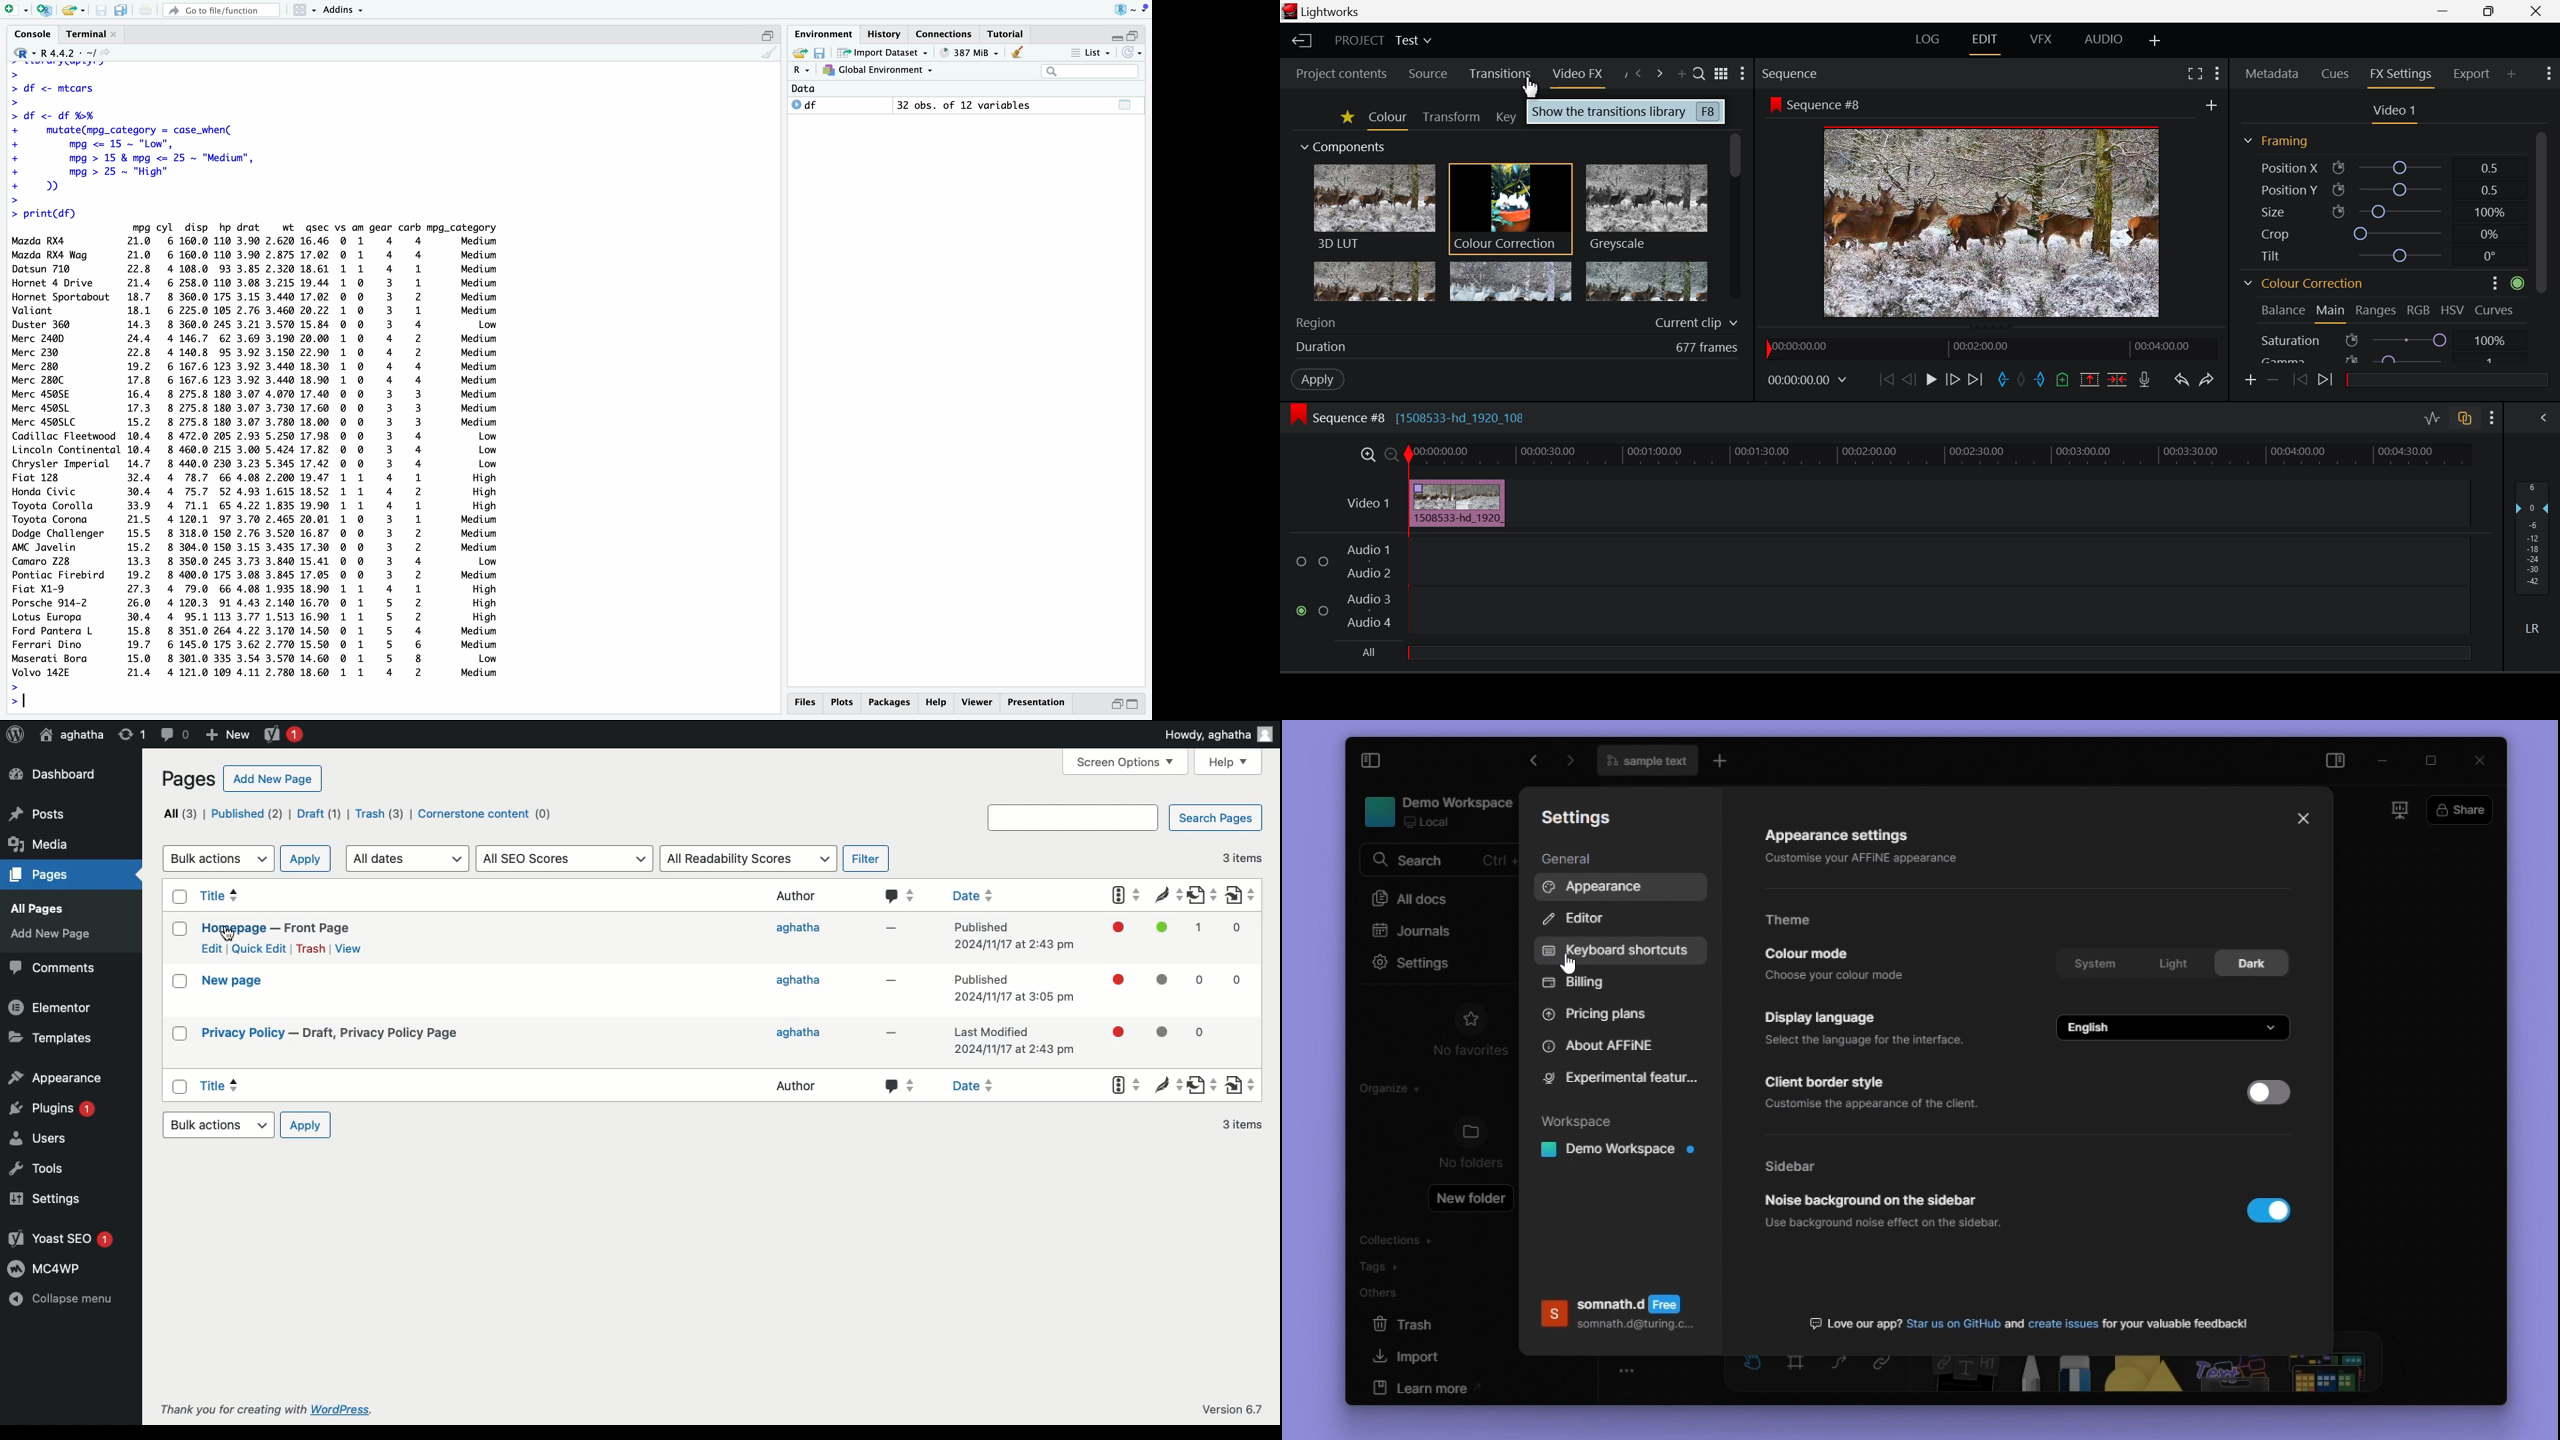 This screenshot has height=1456, width=2576. Describe the element at coordinates (35, 34) in the screenshot. I see `console` at that location.